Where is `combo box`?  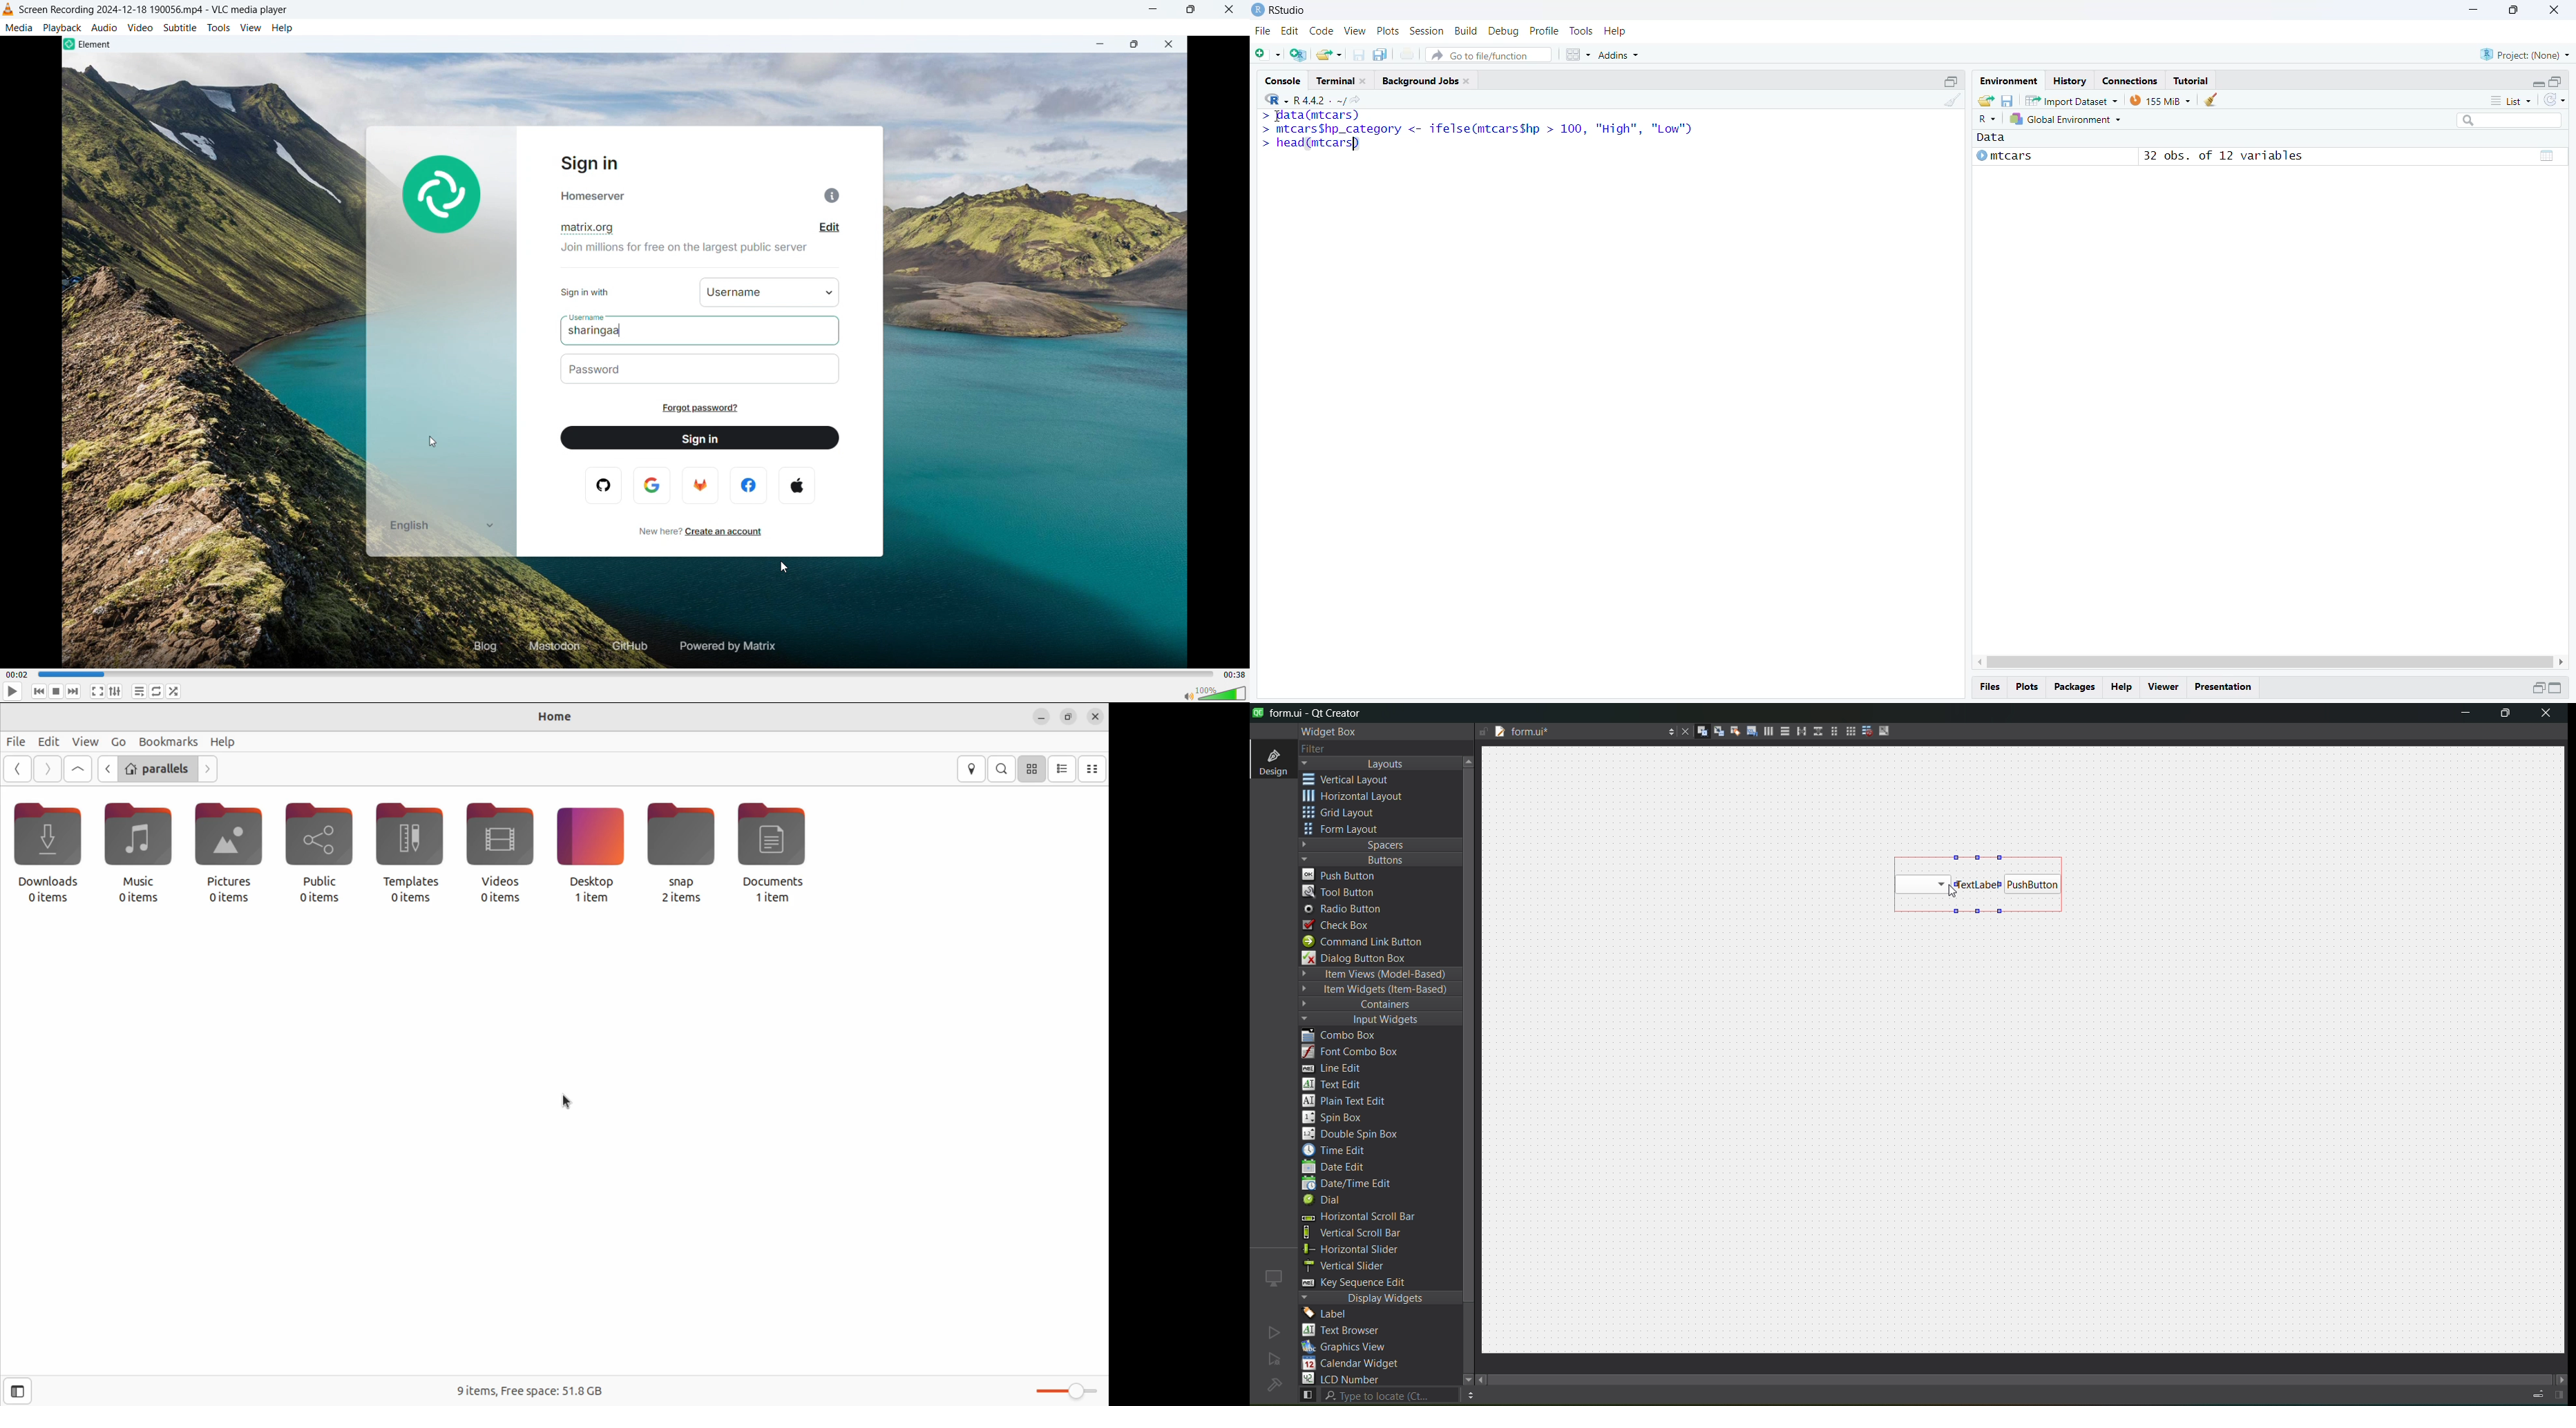 combo box is located at coordinates (1923, 885).